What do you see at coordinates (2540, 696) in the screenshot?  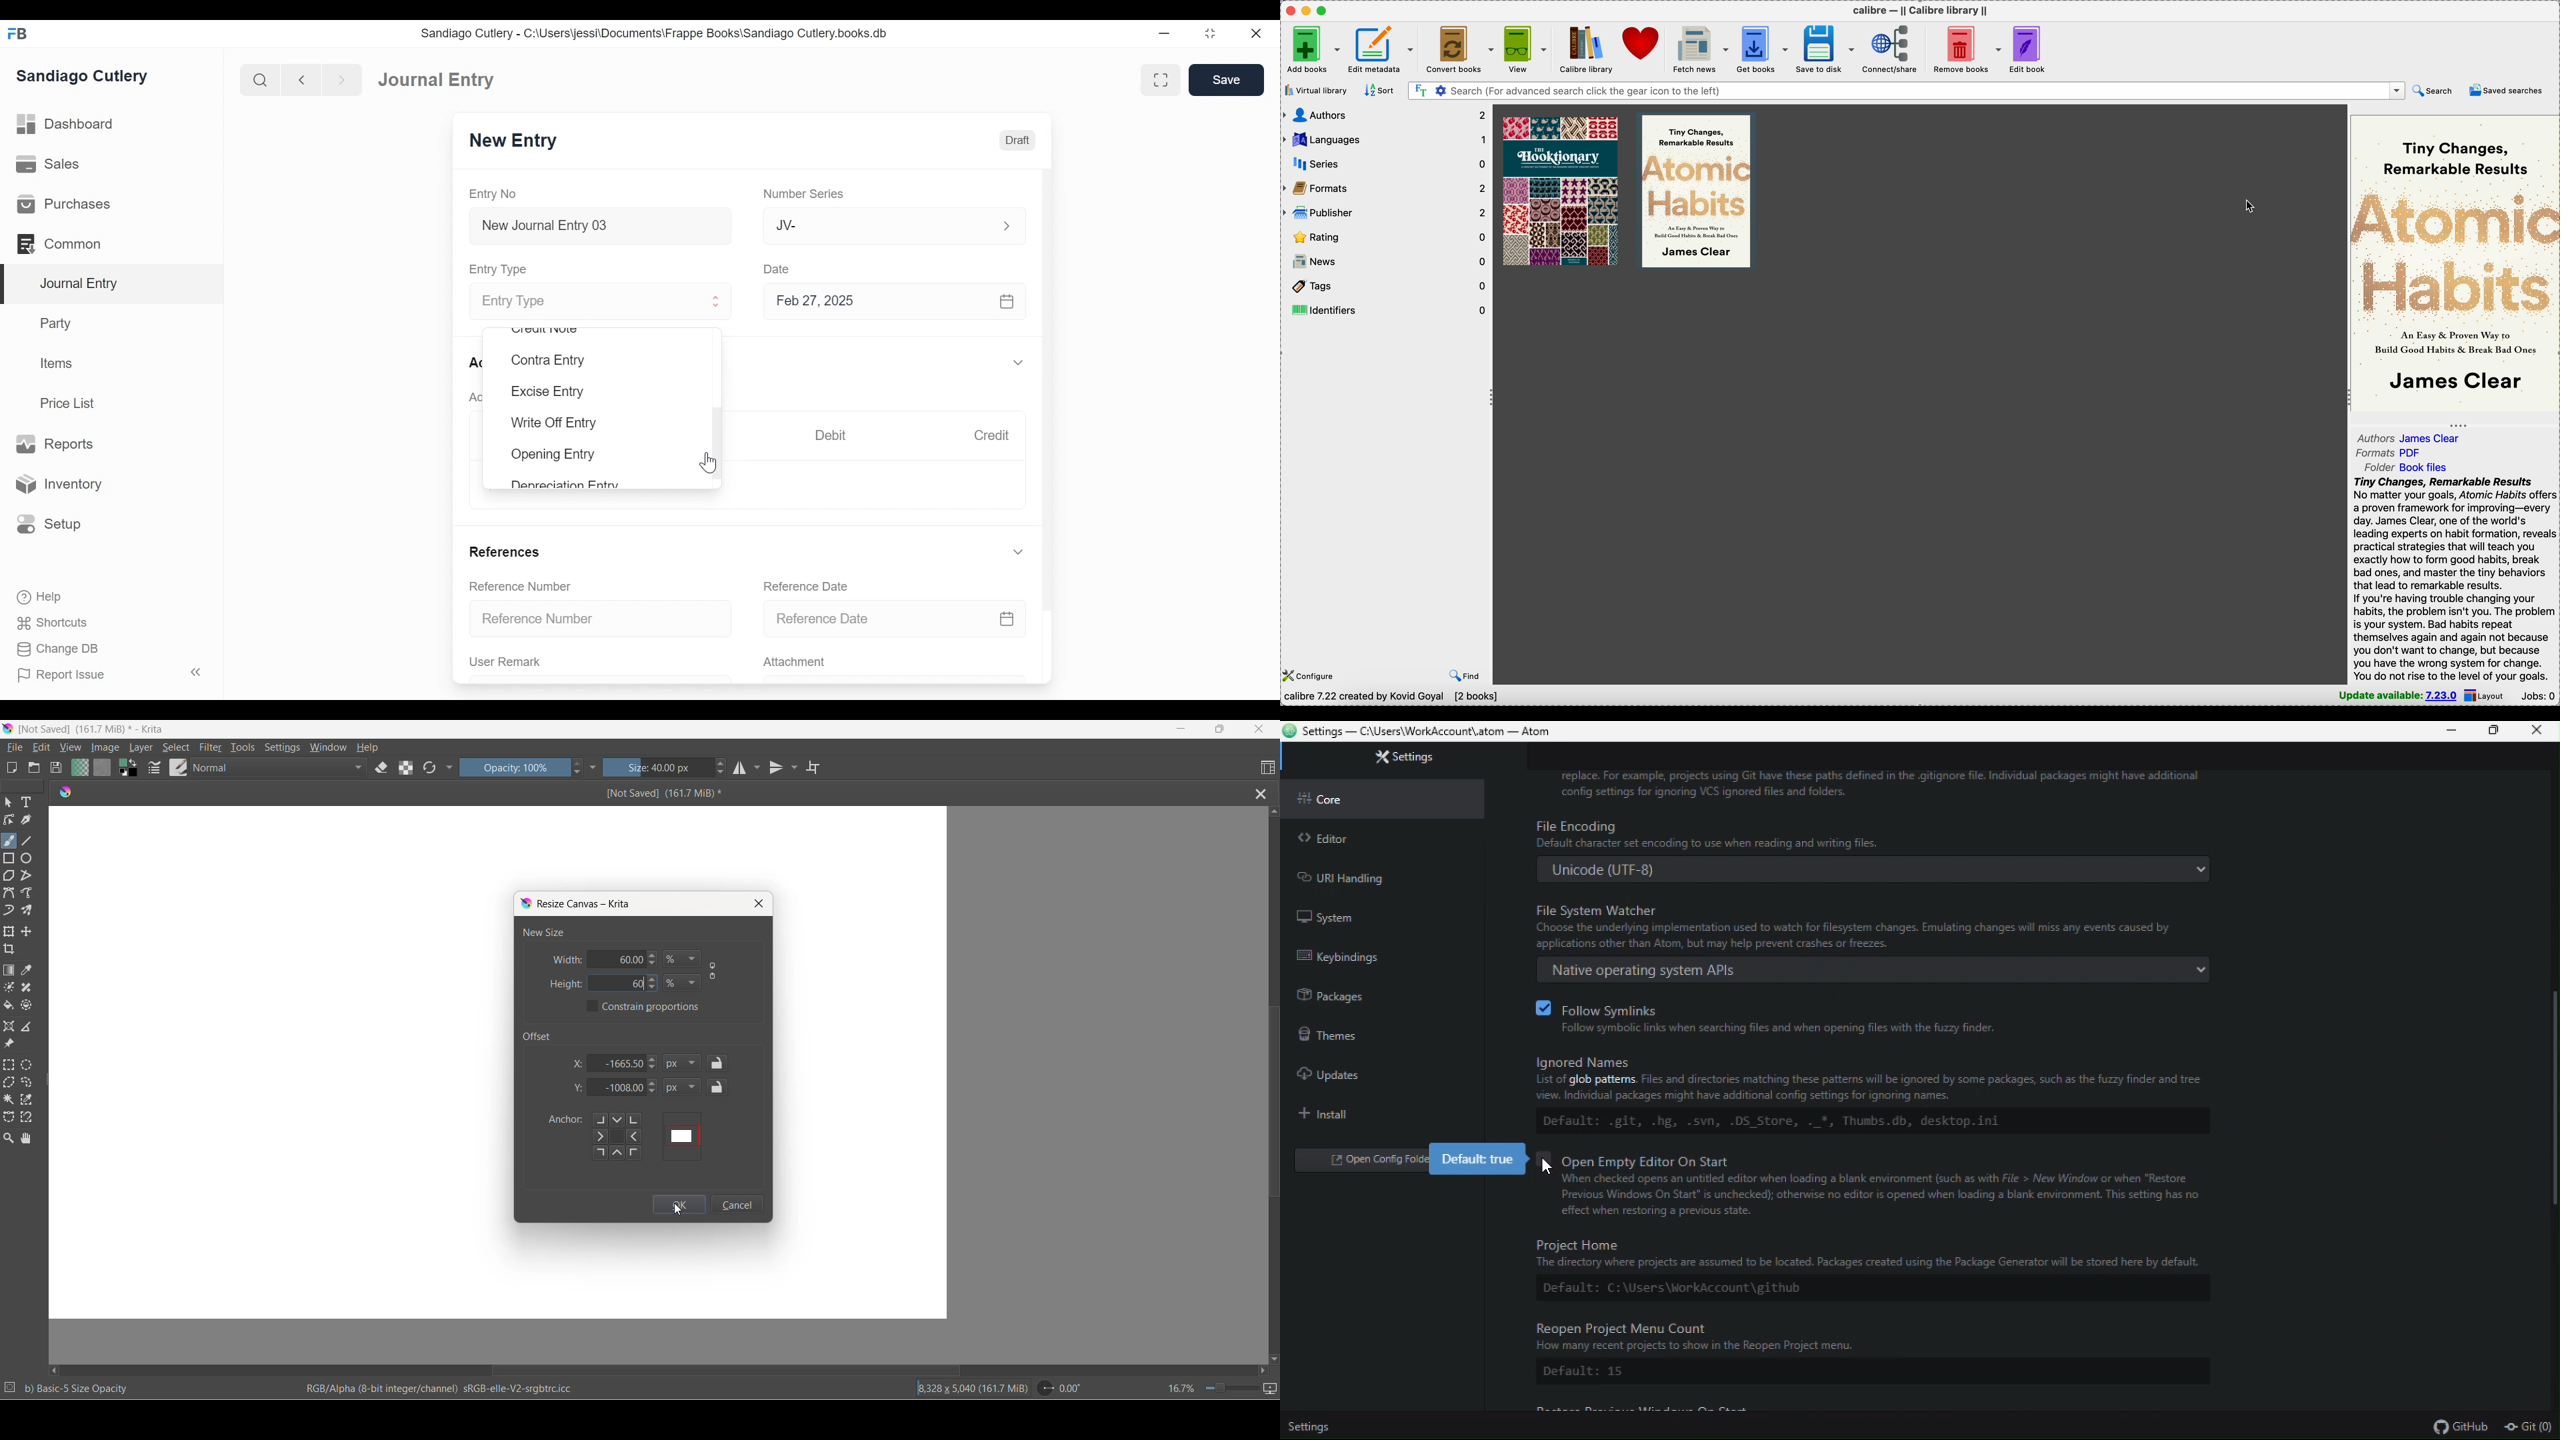 I see `jobs: 0` at bounding box center [2540, 696].